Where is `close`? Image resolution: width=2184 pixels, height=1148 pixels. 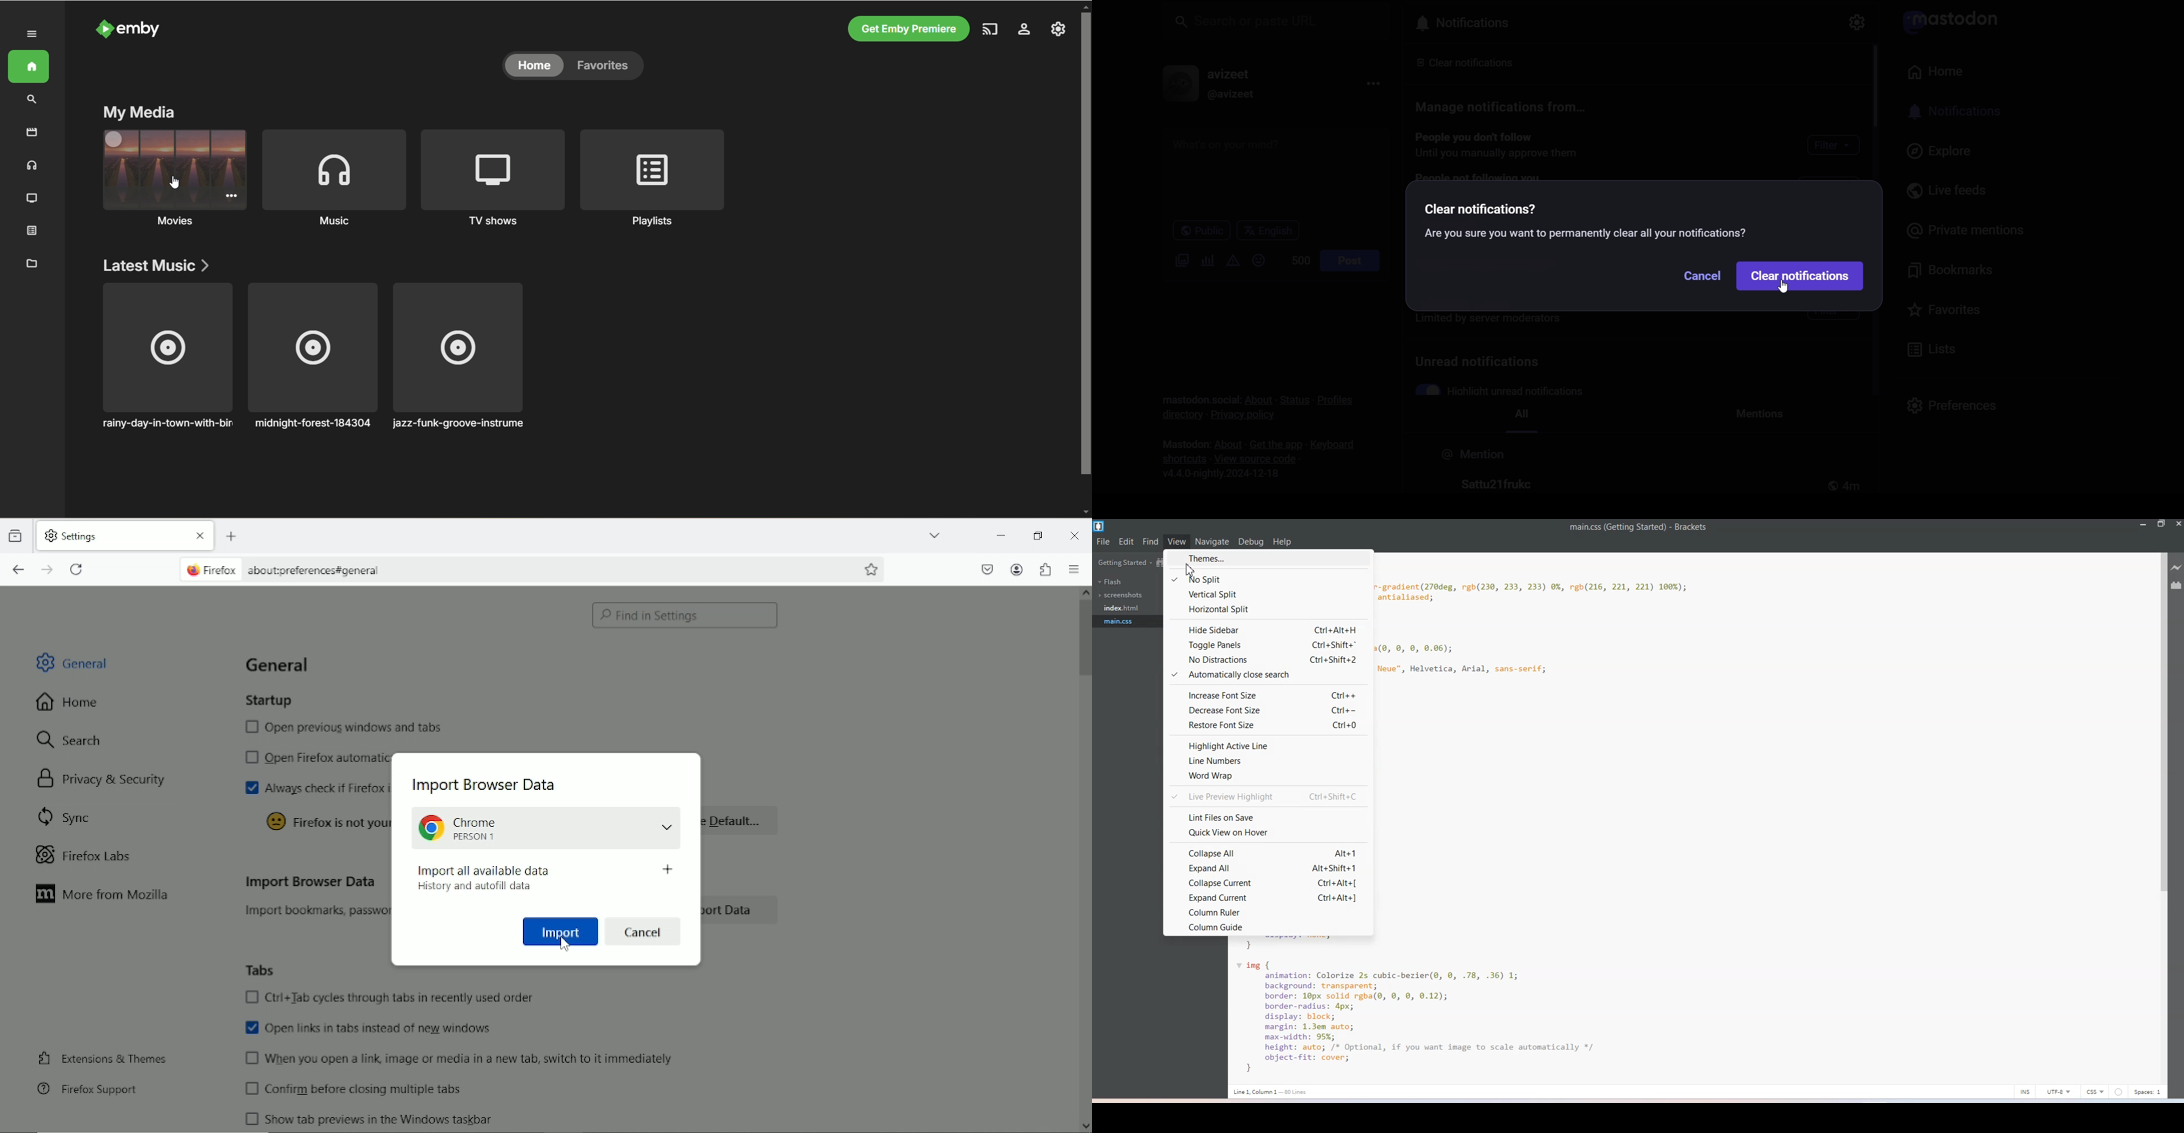
close is located at coordinates (1076, 534).